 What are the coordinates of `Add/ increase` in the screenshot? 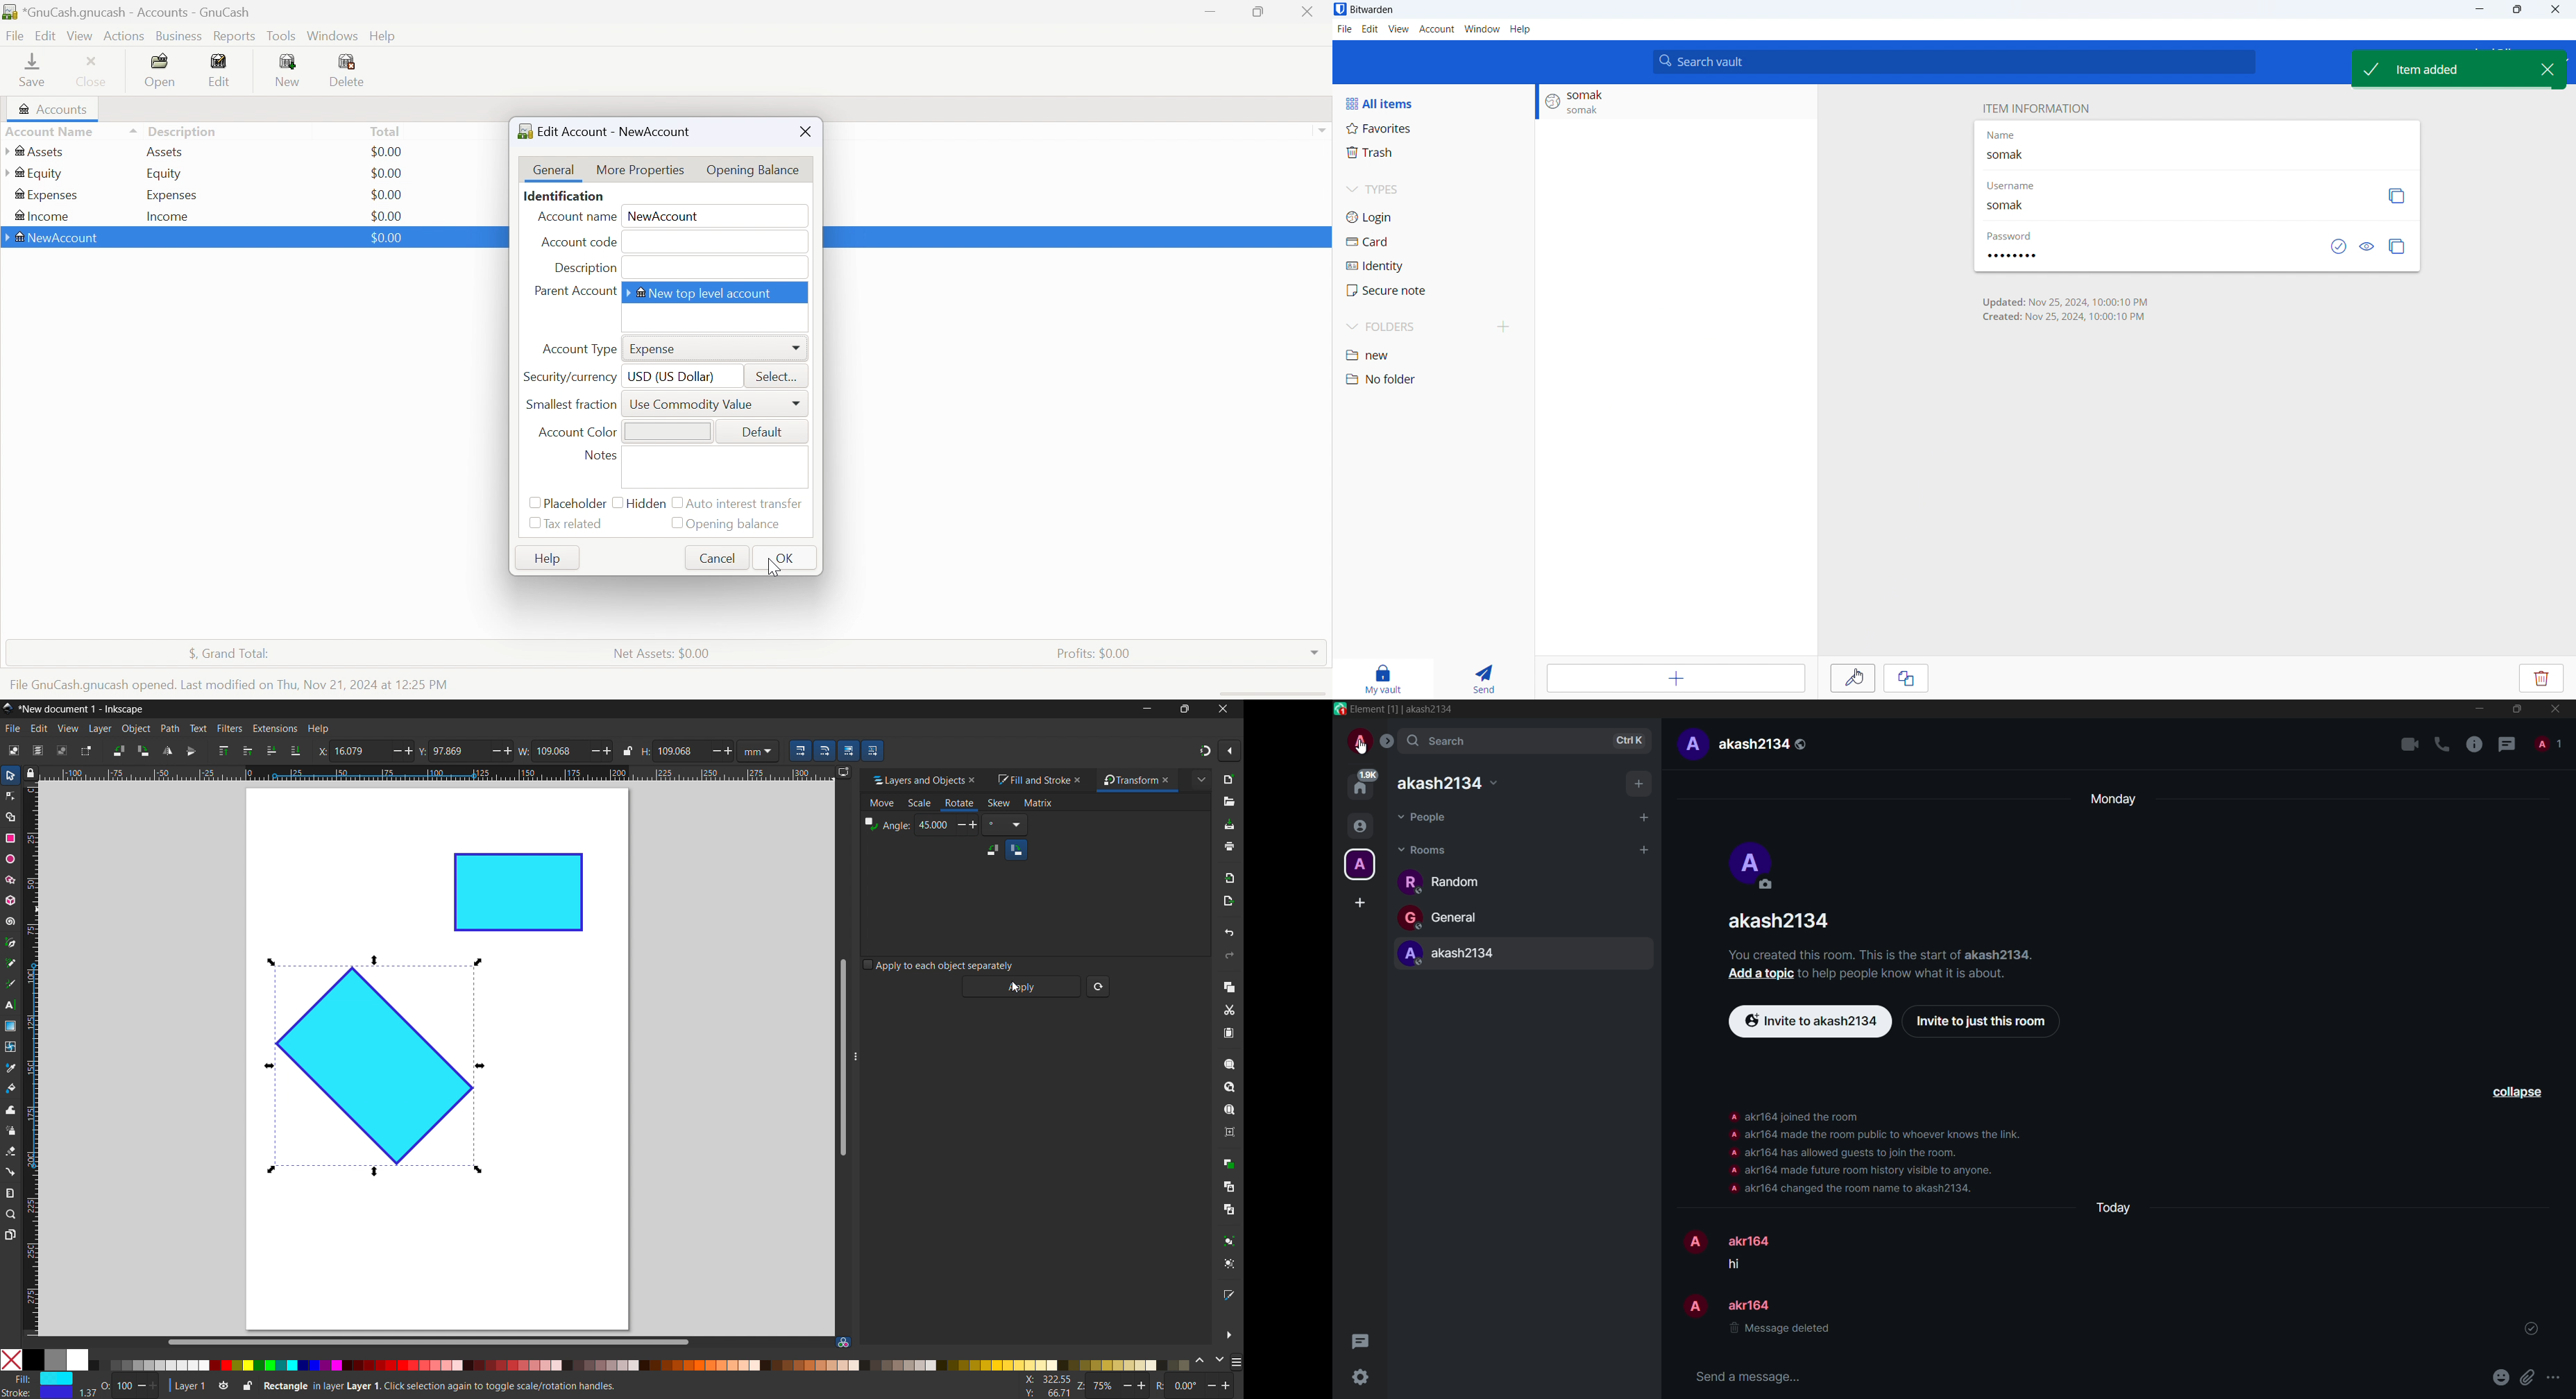 It's located at (510, 751).